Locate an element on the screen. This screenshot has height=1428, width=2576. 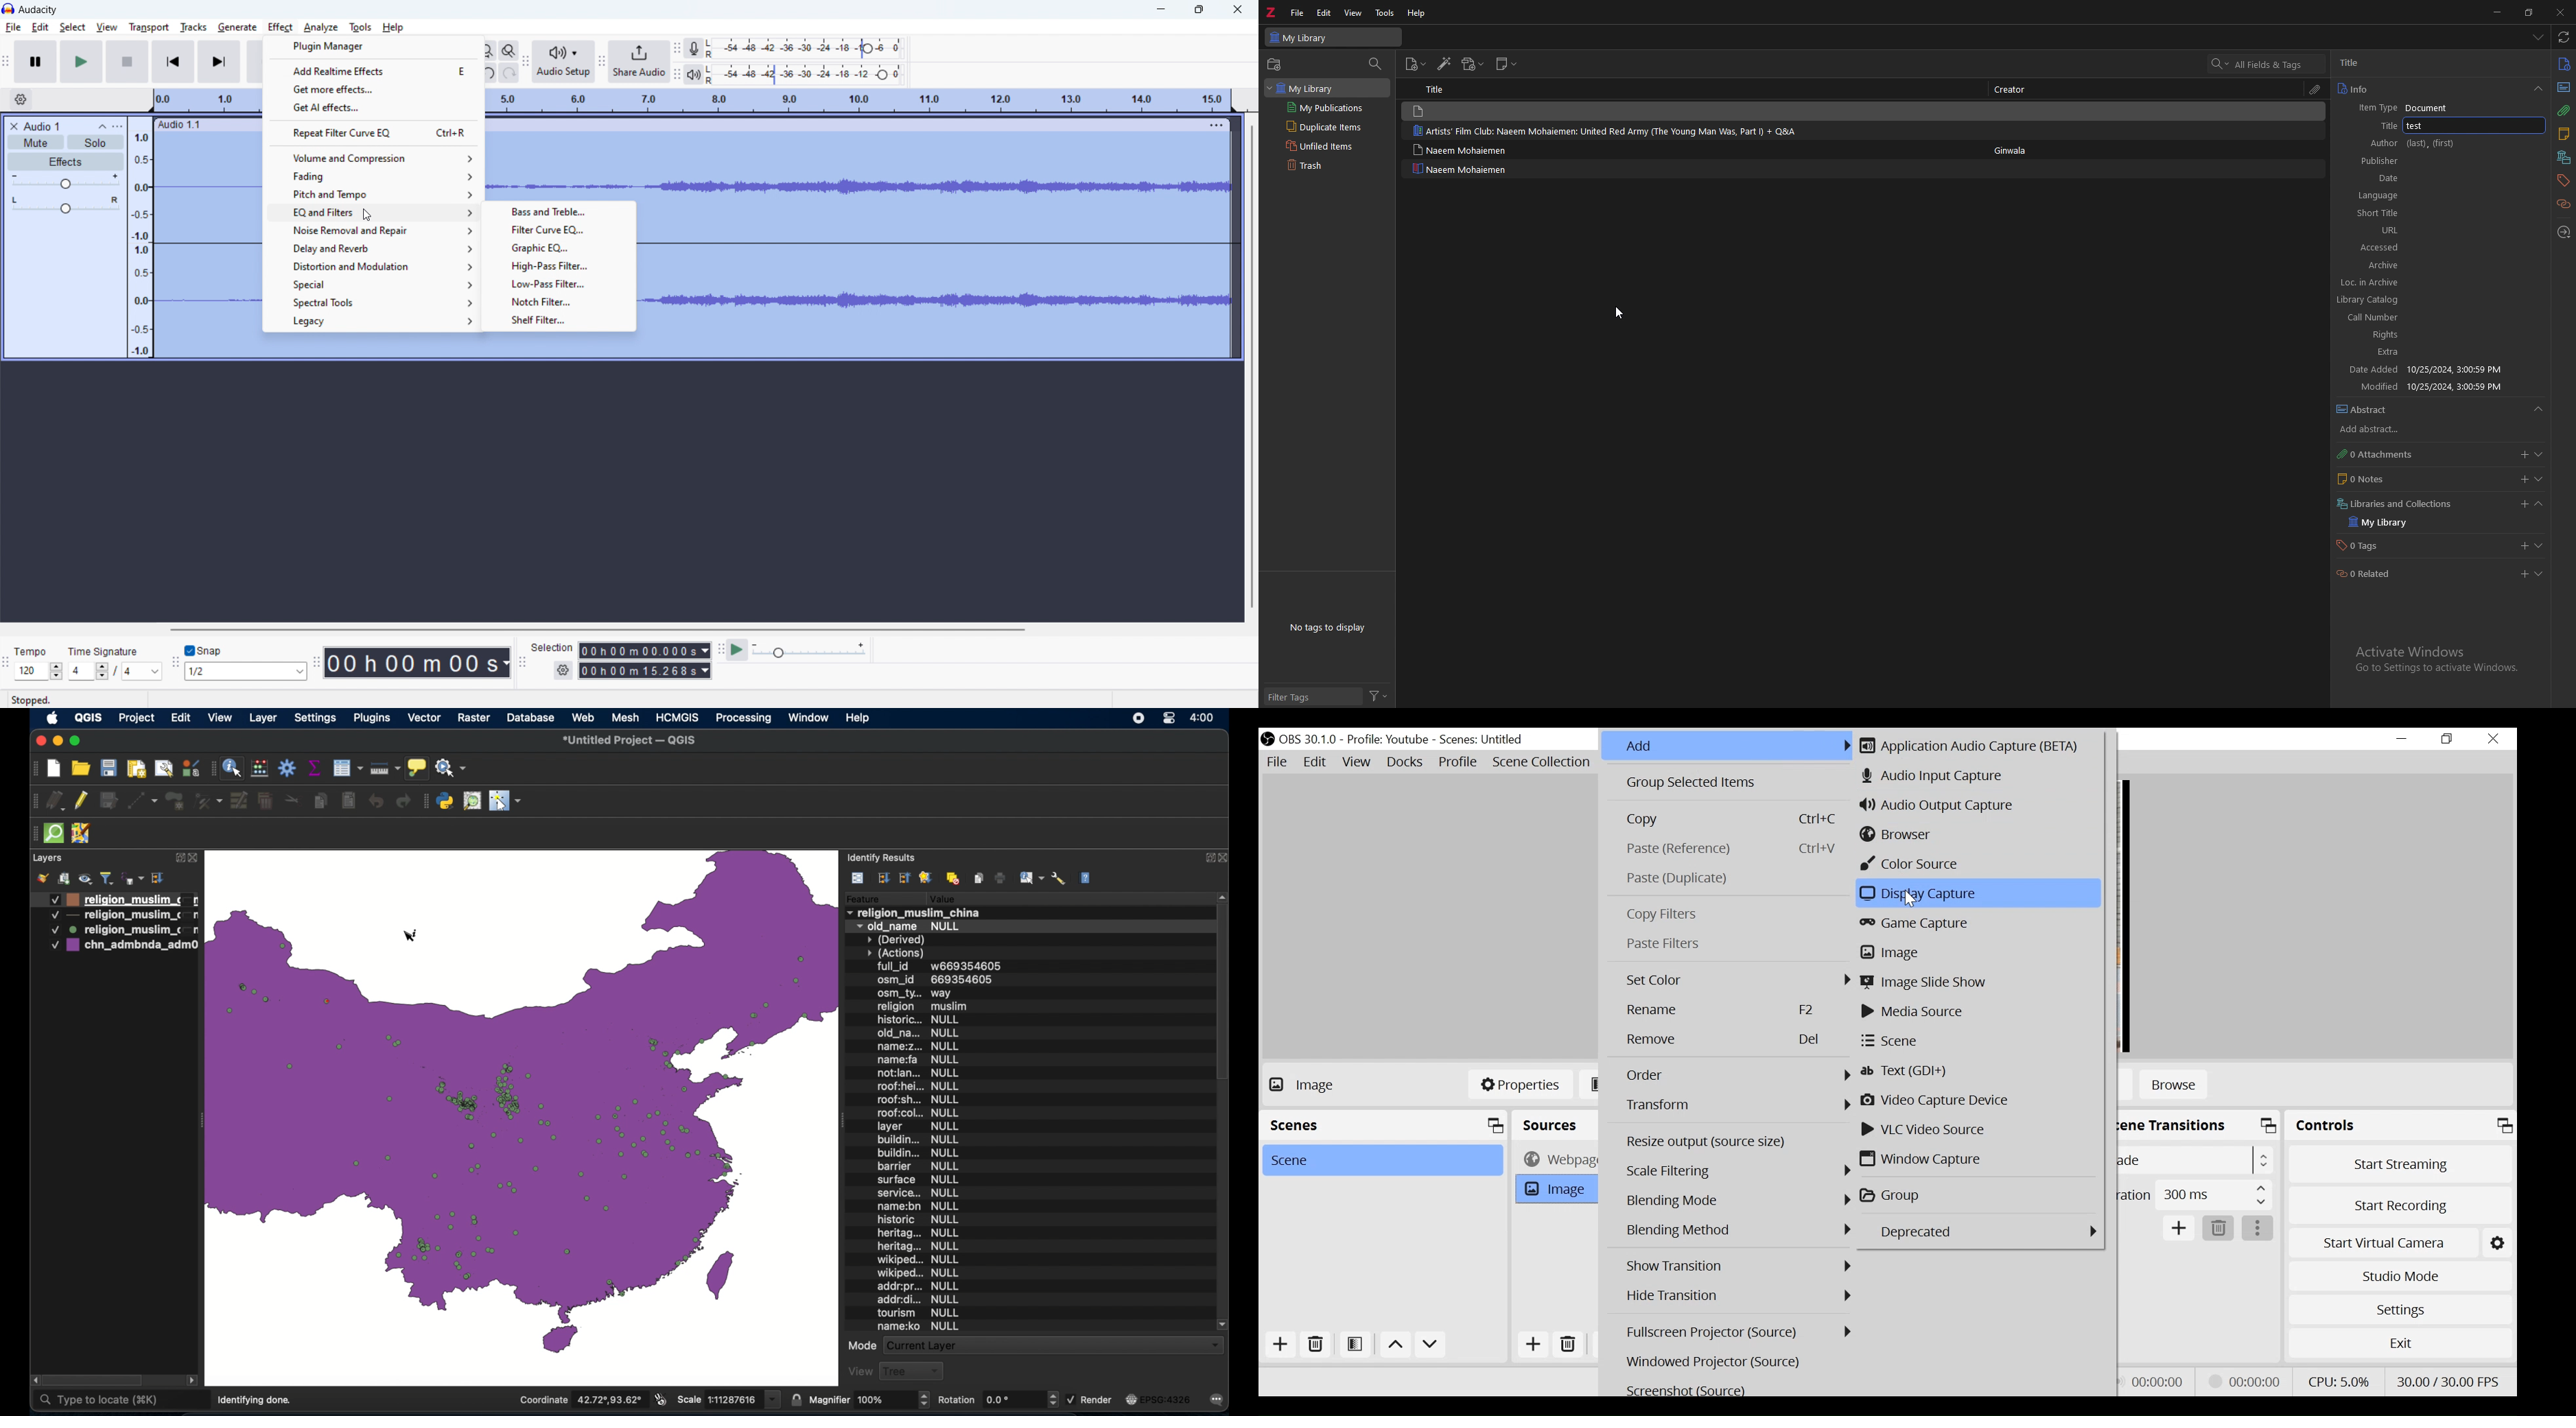
tools is located at coordinates (360, 28).